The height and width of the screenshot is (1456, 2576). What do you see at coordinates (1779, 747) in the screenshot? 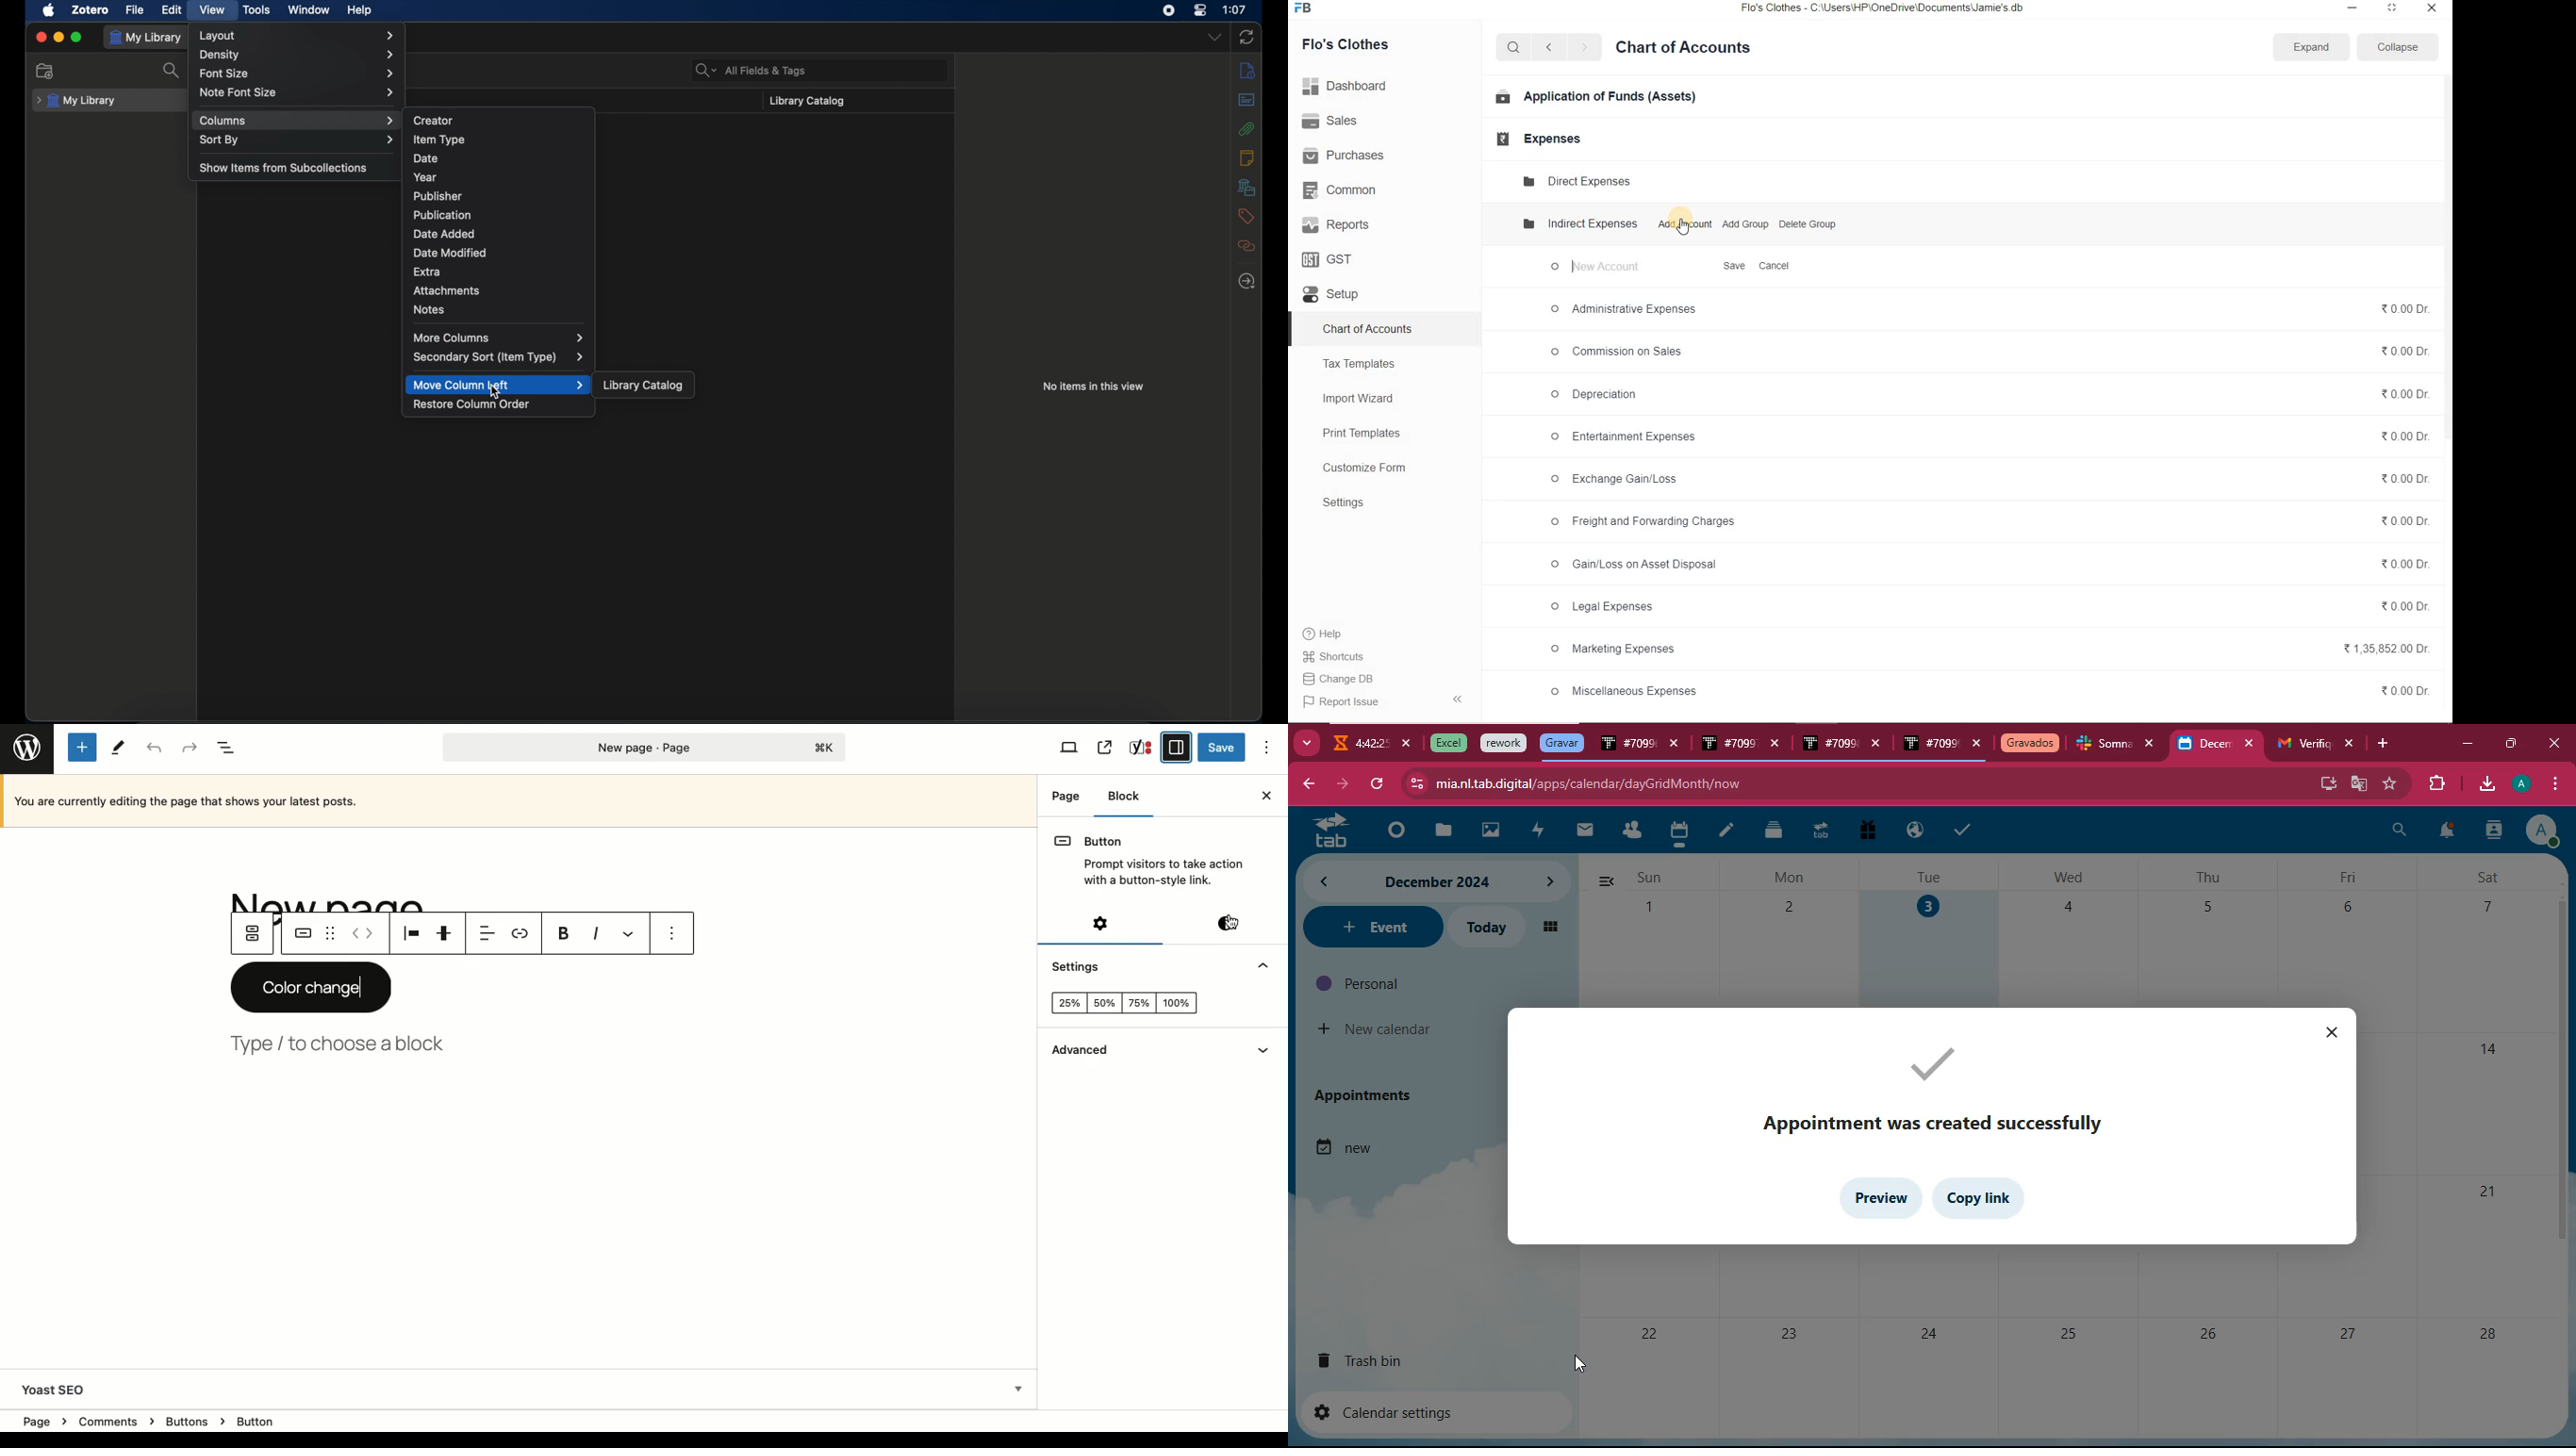
I see `close` at bounding box center [1779, 747].